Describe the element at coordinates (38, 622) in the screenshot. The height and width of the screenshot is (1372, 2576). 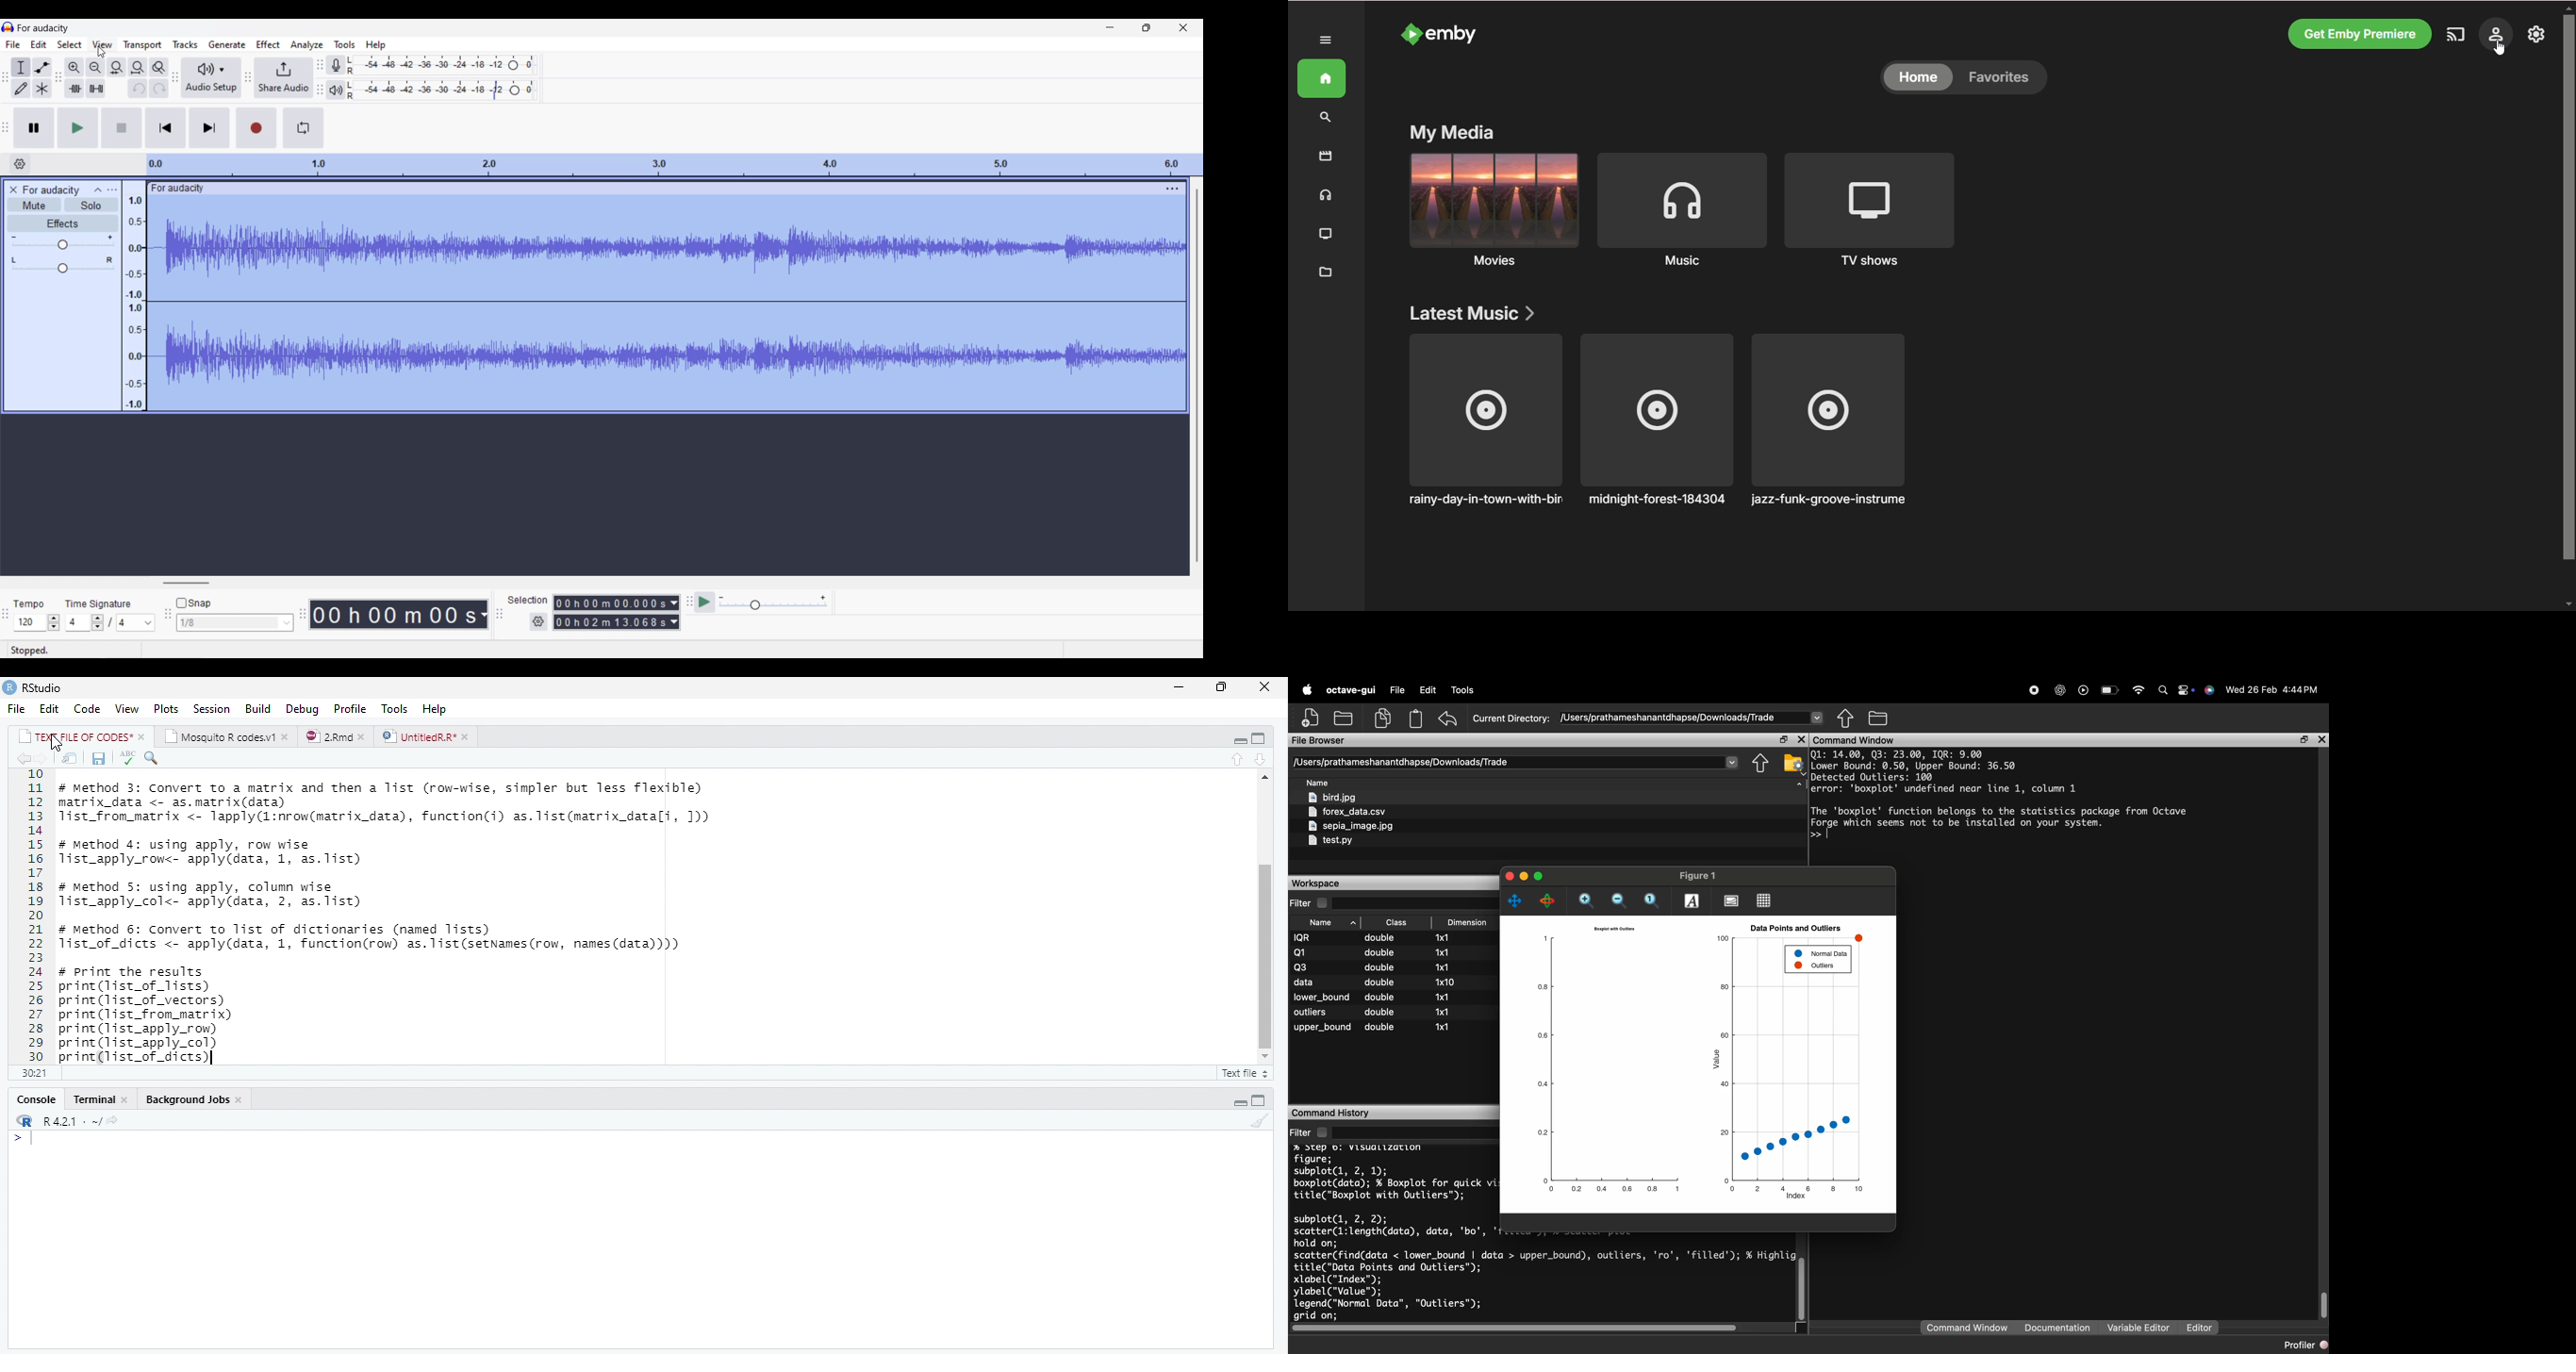
I see `Tempo settings` at that location.